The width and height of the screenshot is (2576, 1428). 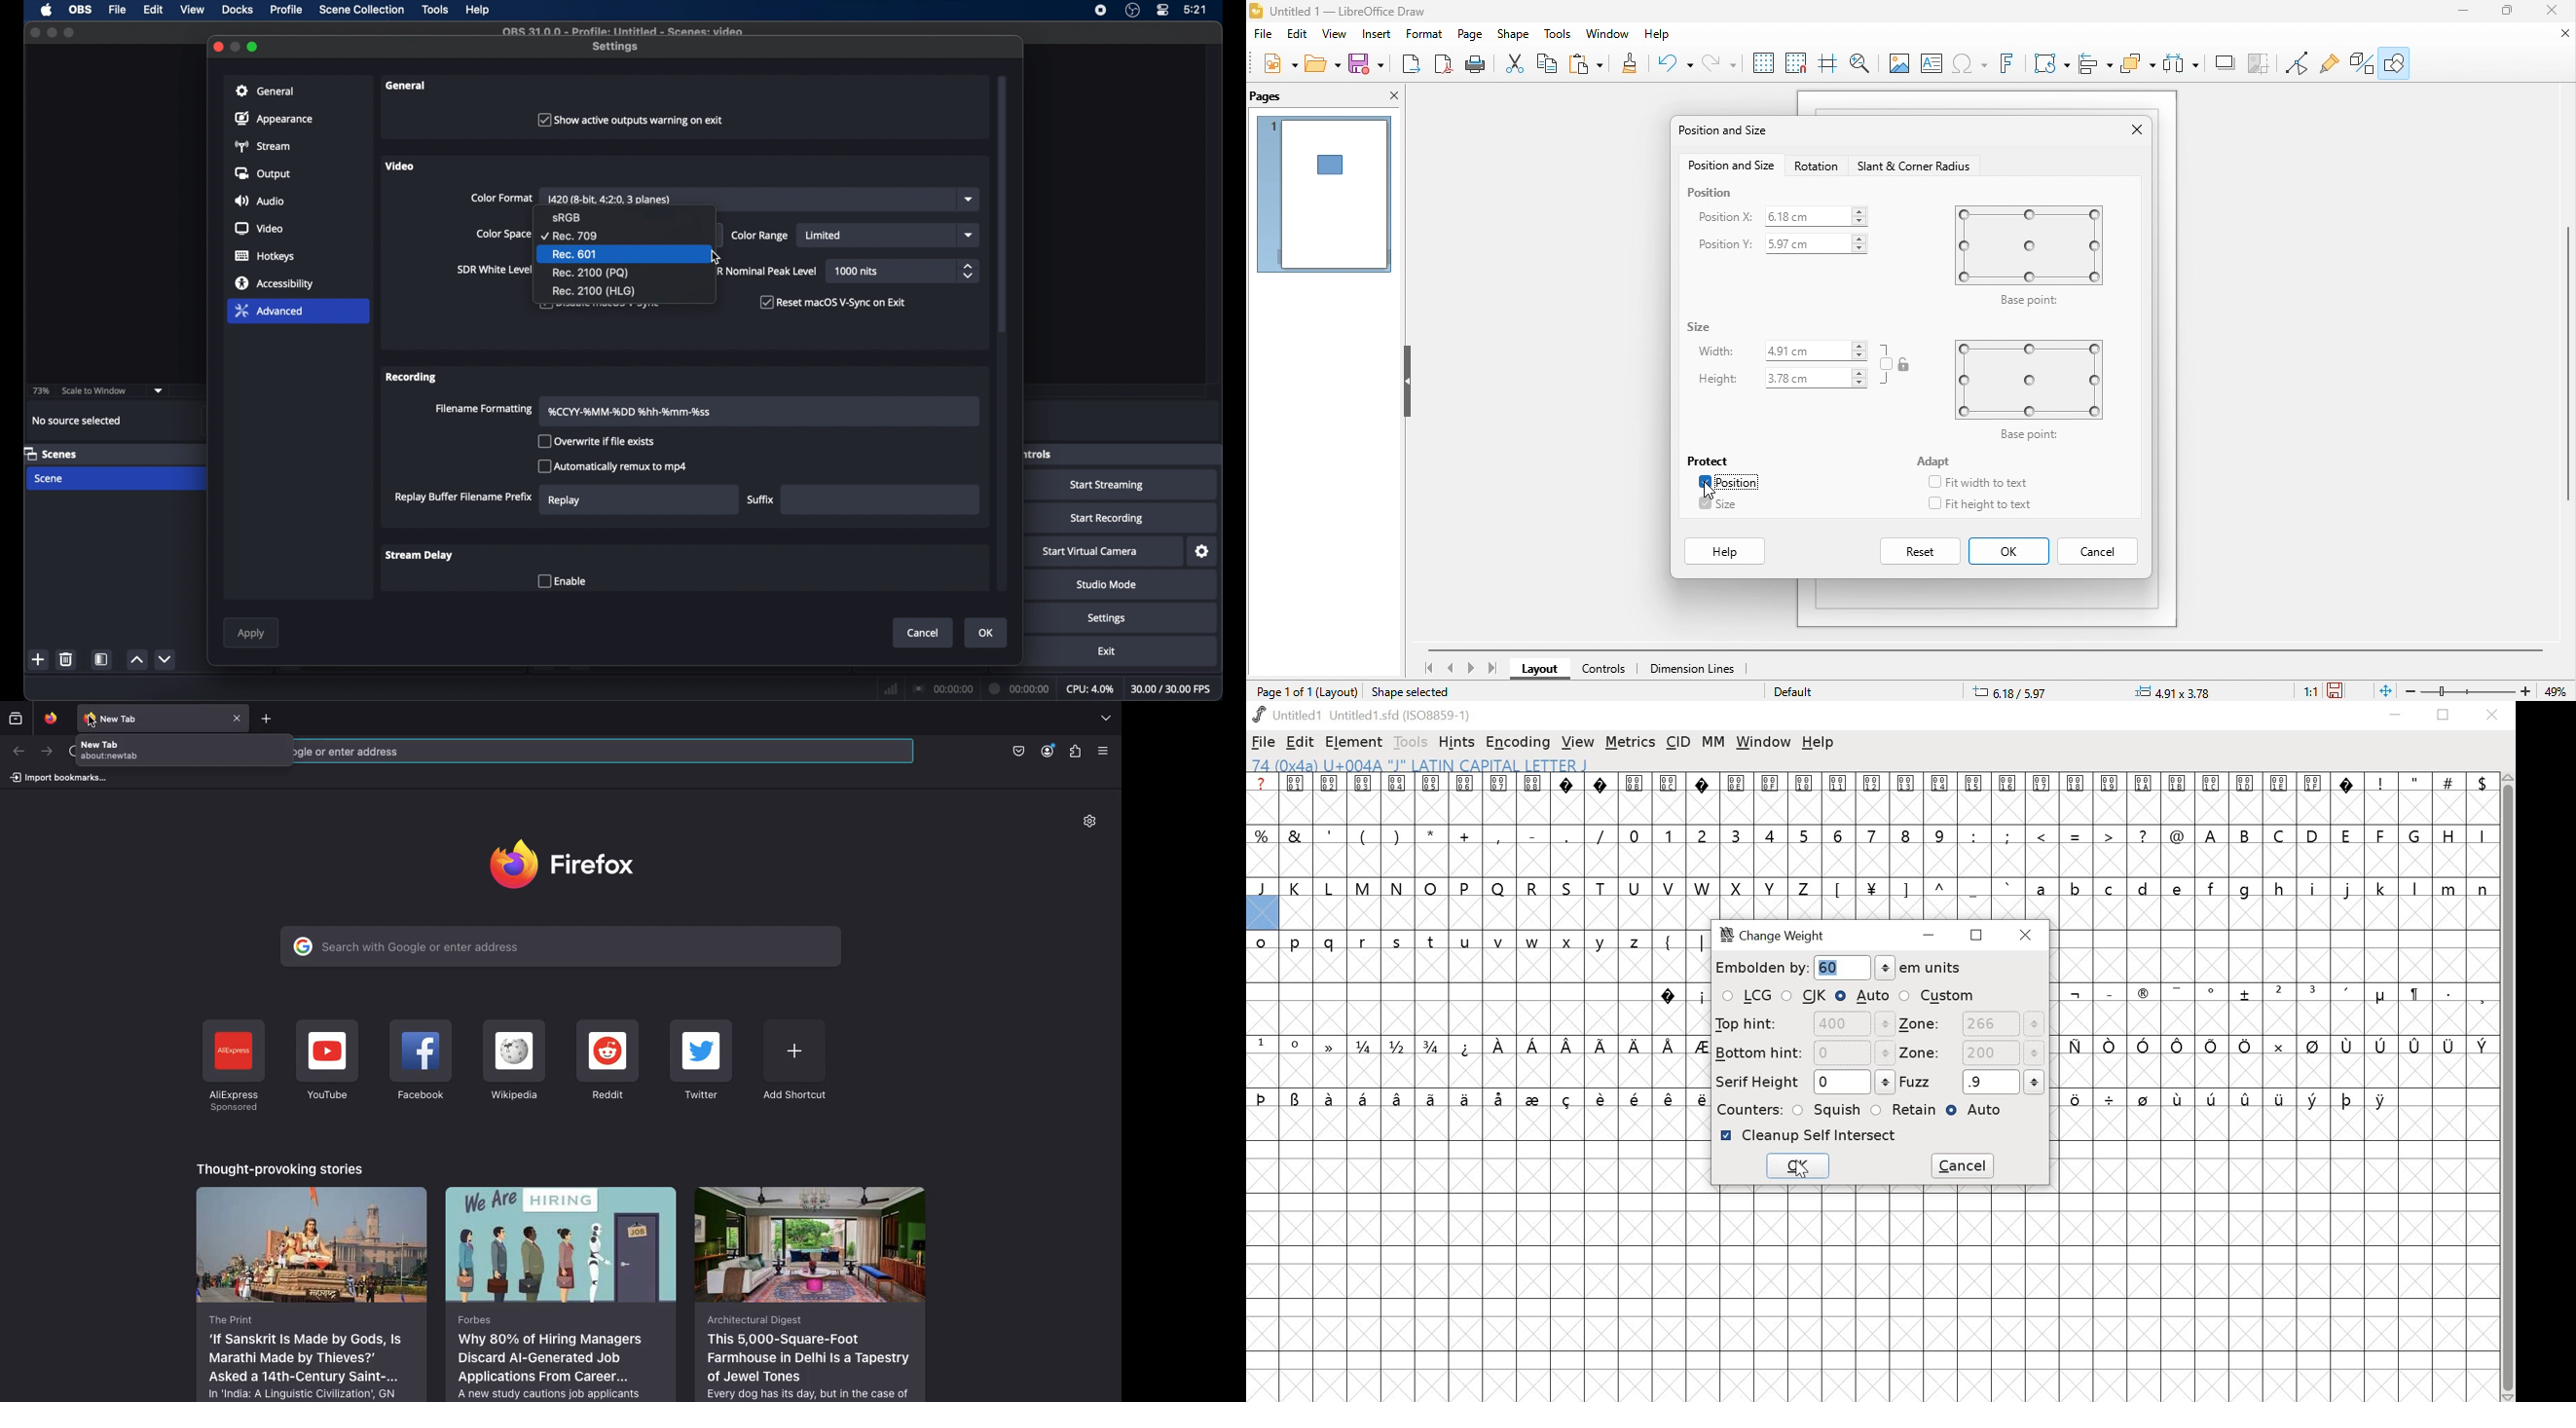 What do you see at coordinates (1542, 670) in the screenshot?
I see `layout` at bounding box center [1542, 670].